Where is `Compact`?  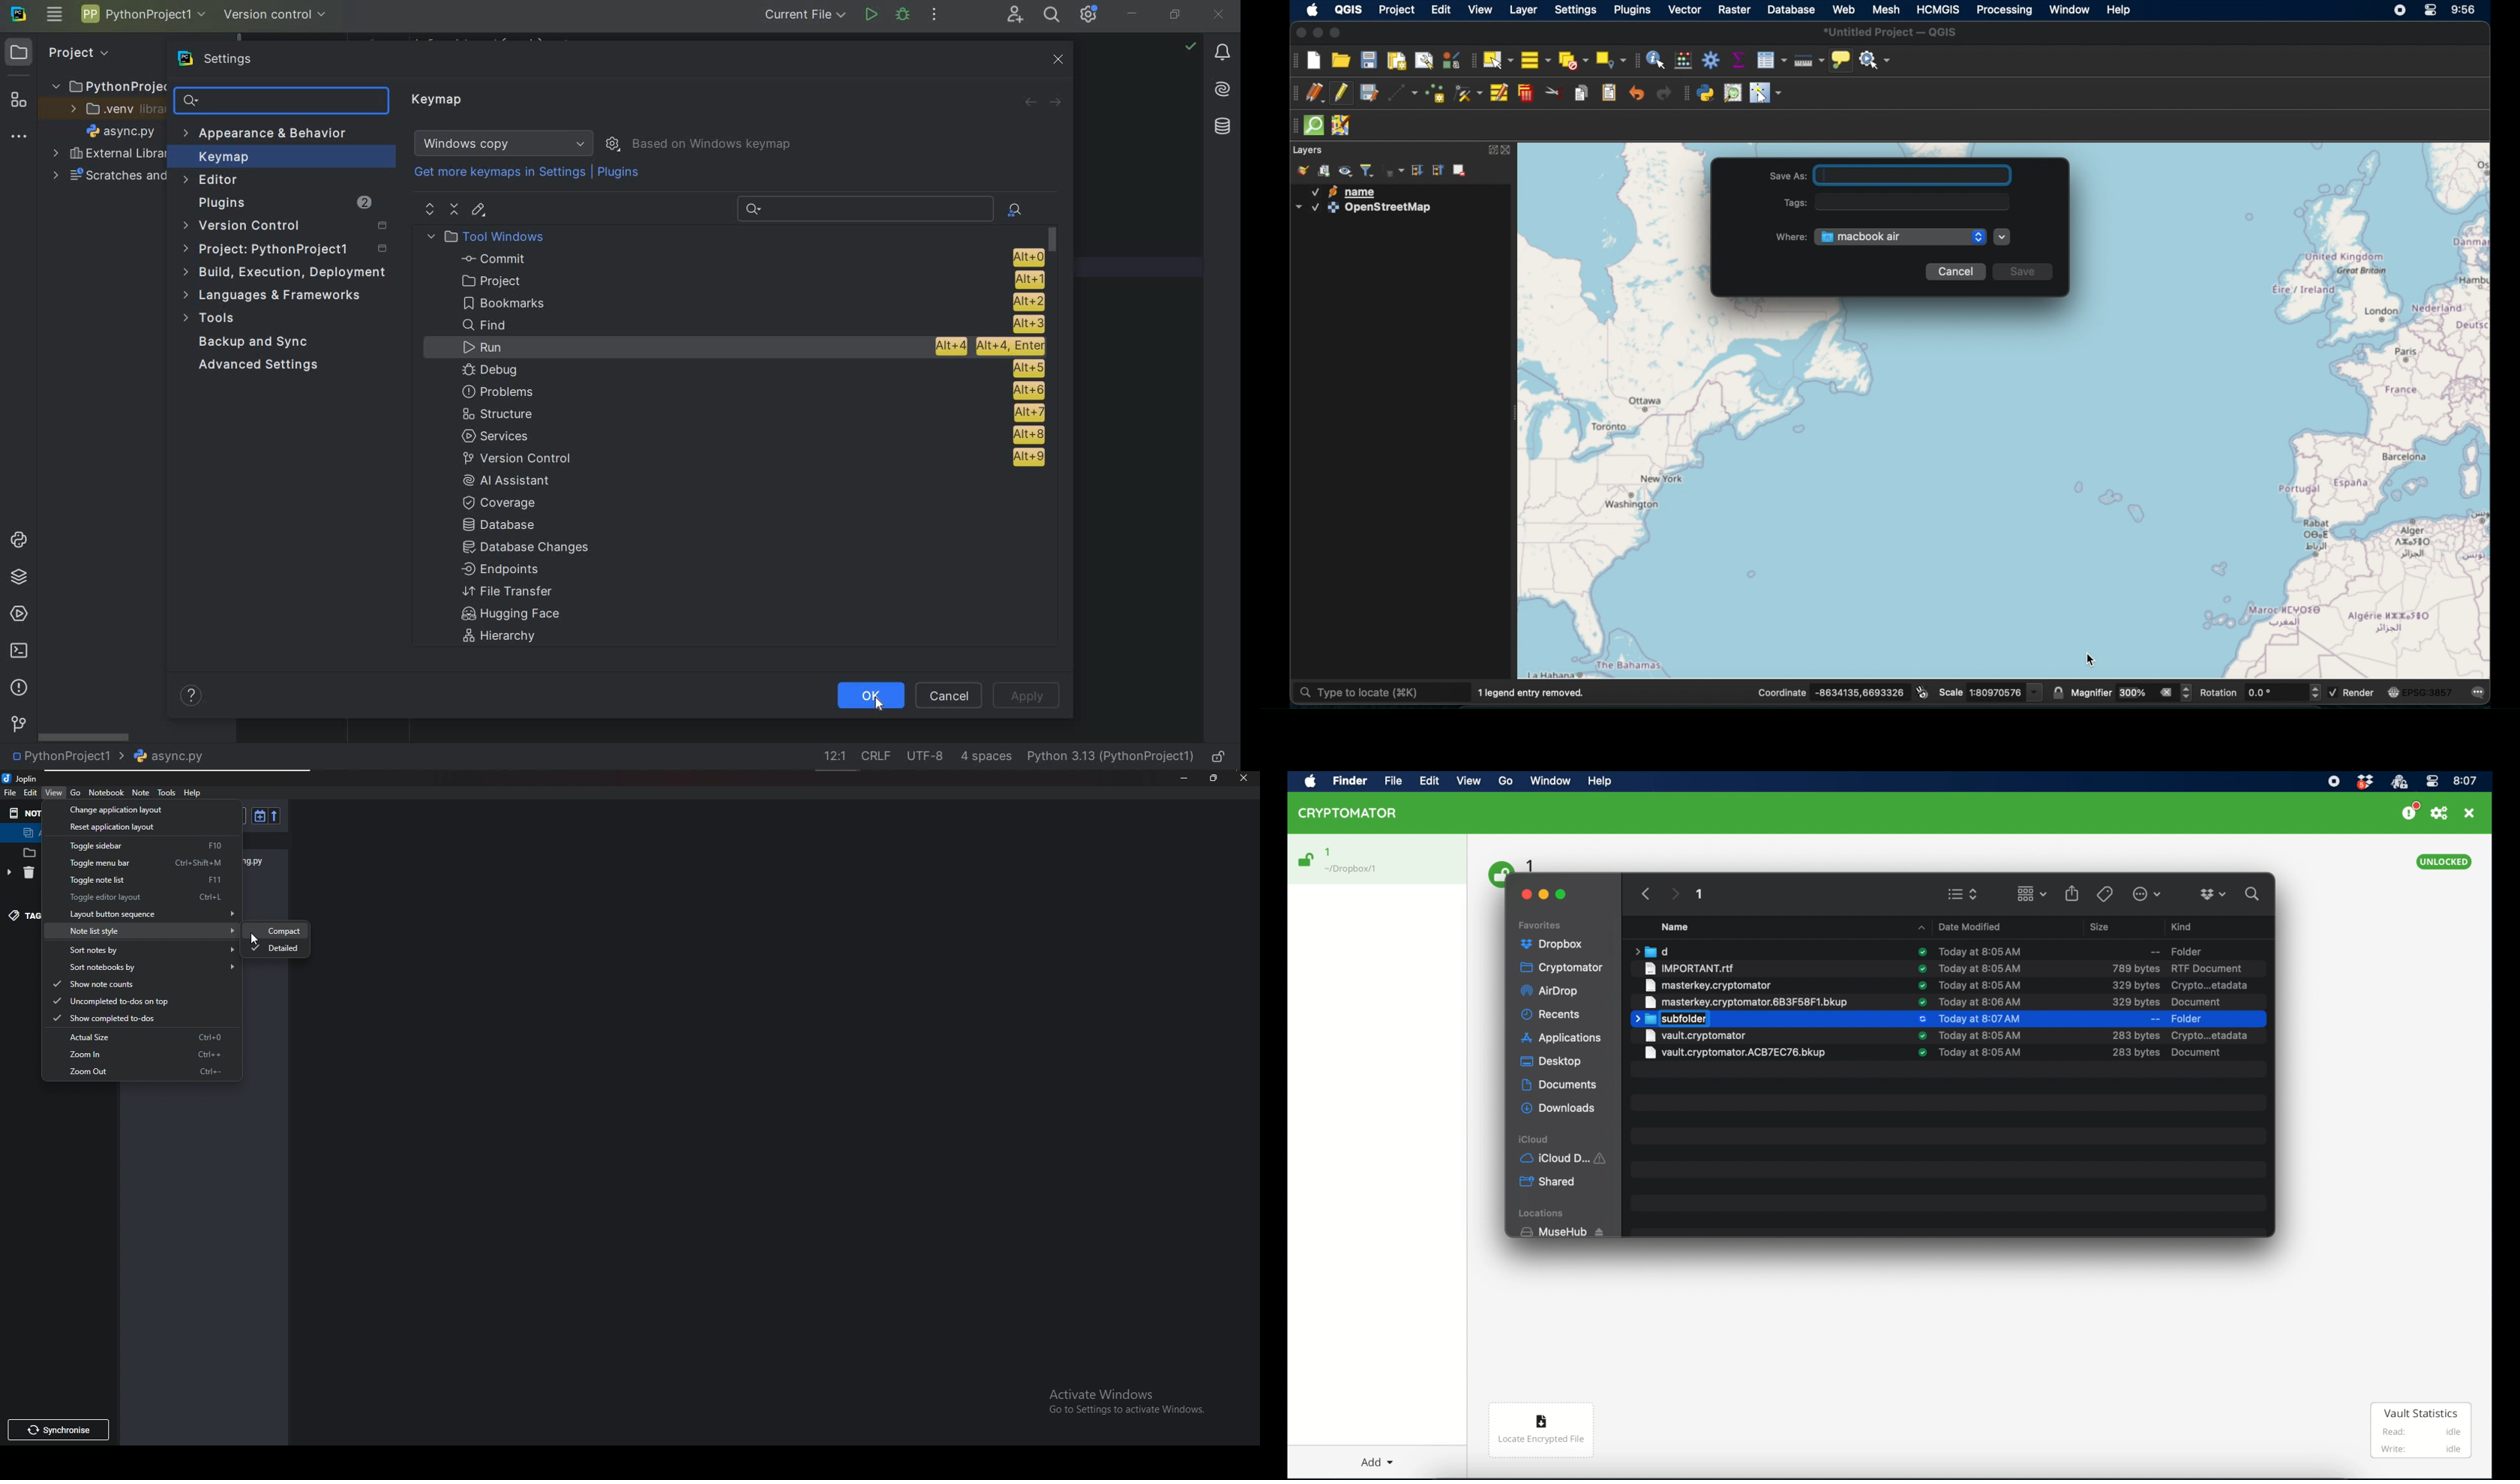 Compact is located at coordinates (281, 931).